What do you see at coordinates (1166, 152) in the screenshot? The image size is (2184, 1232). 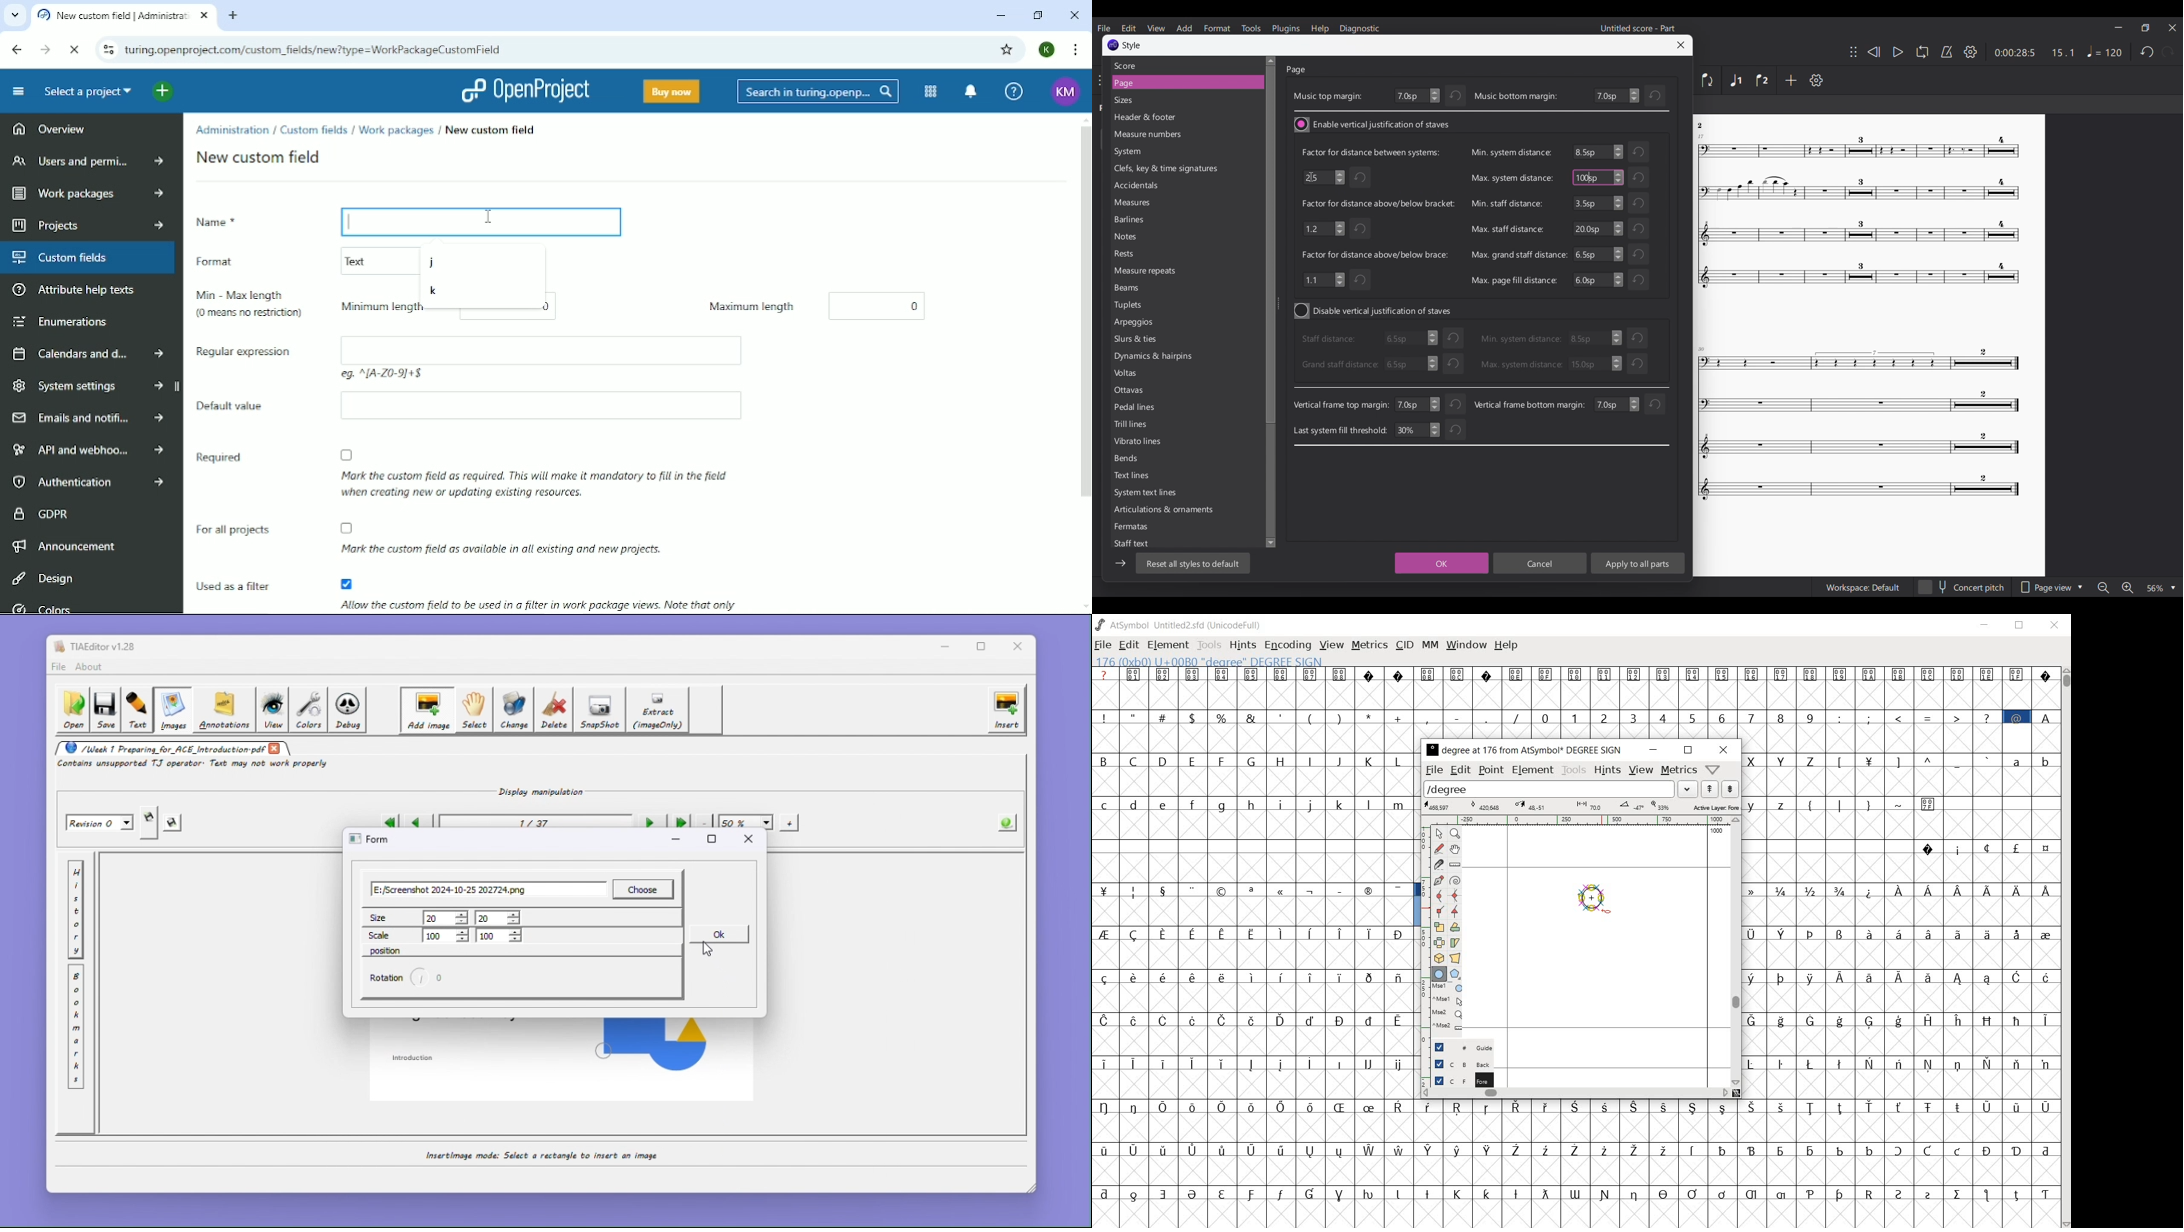 I see `System` at bounding box center [1166, 152].